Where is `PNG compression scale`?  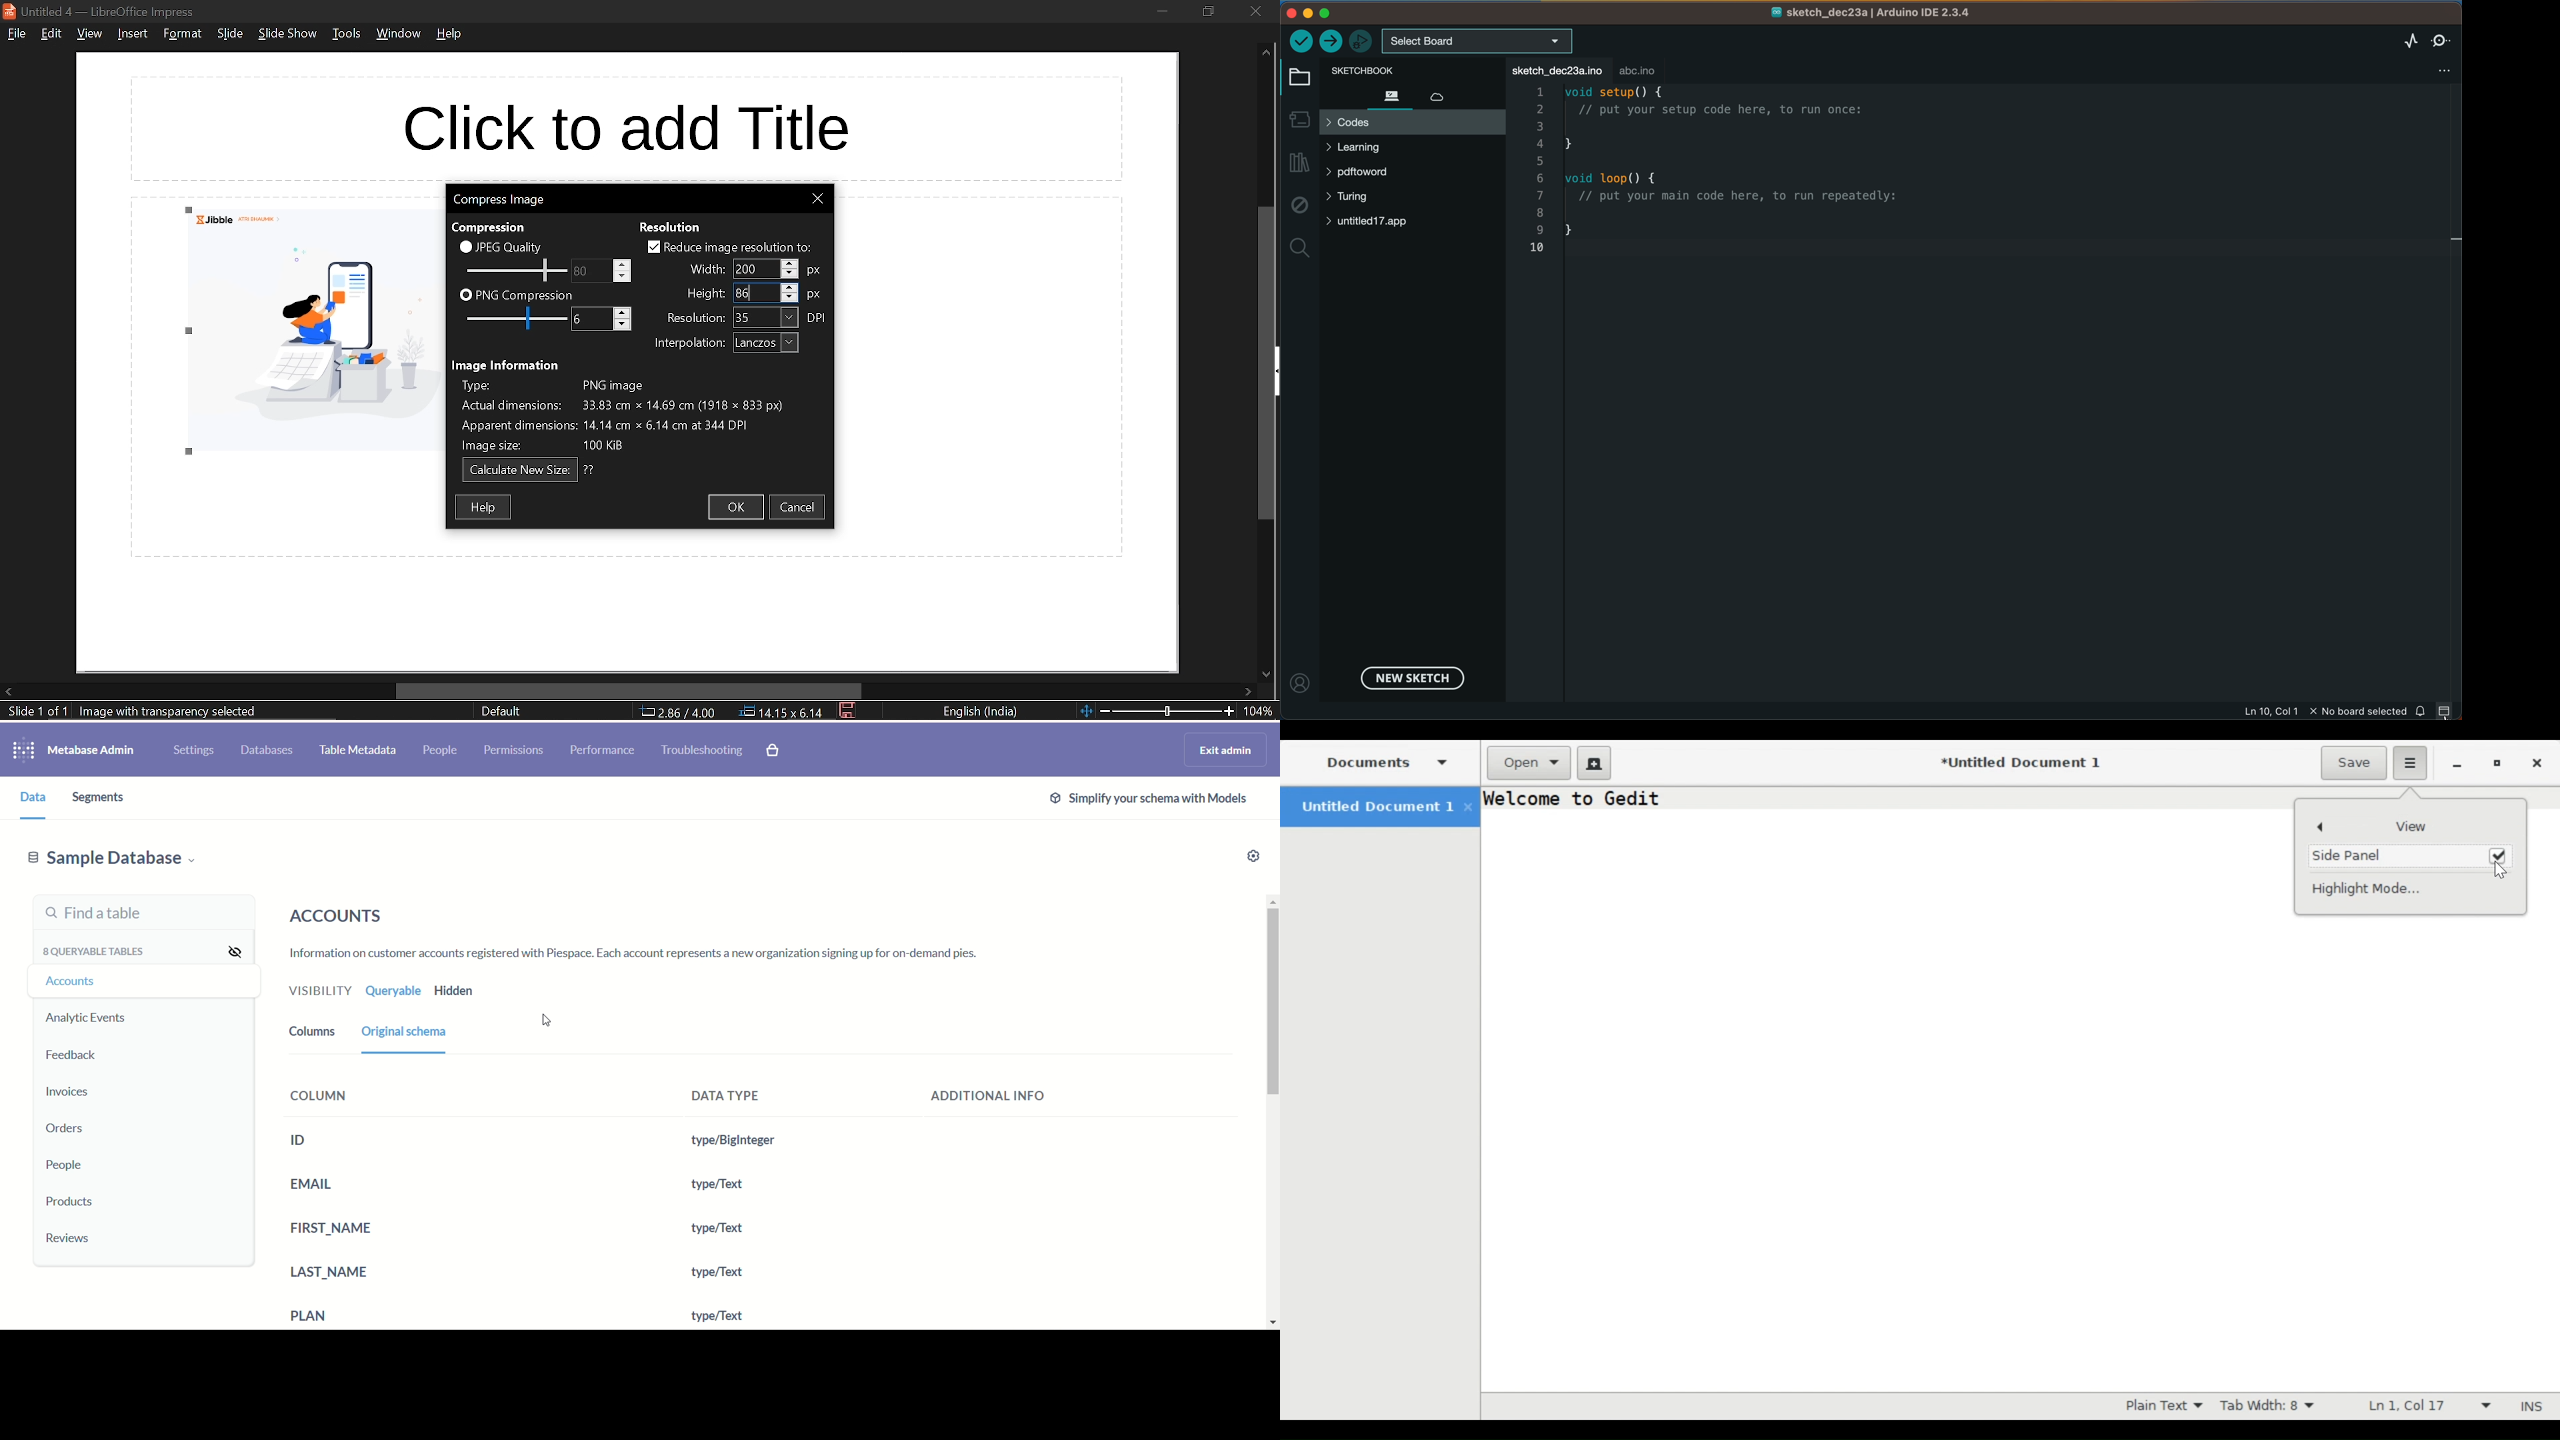 PNG compression scale is located at coordinates (589, 271).